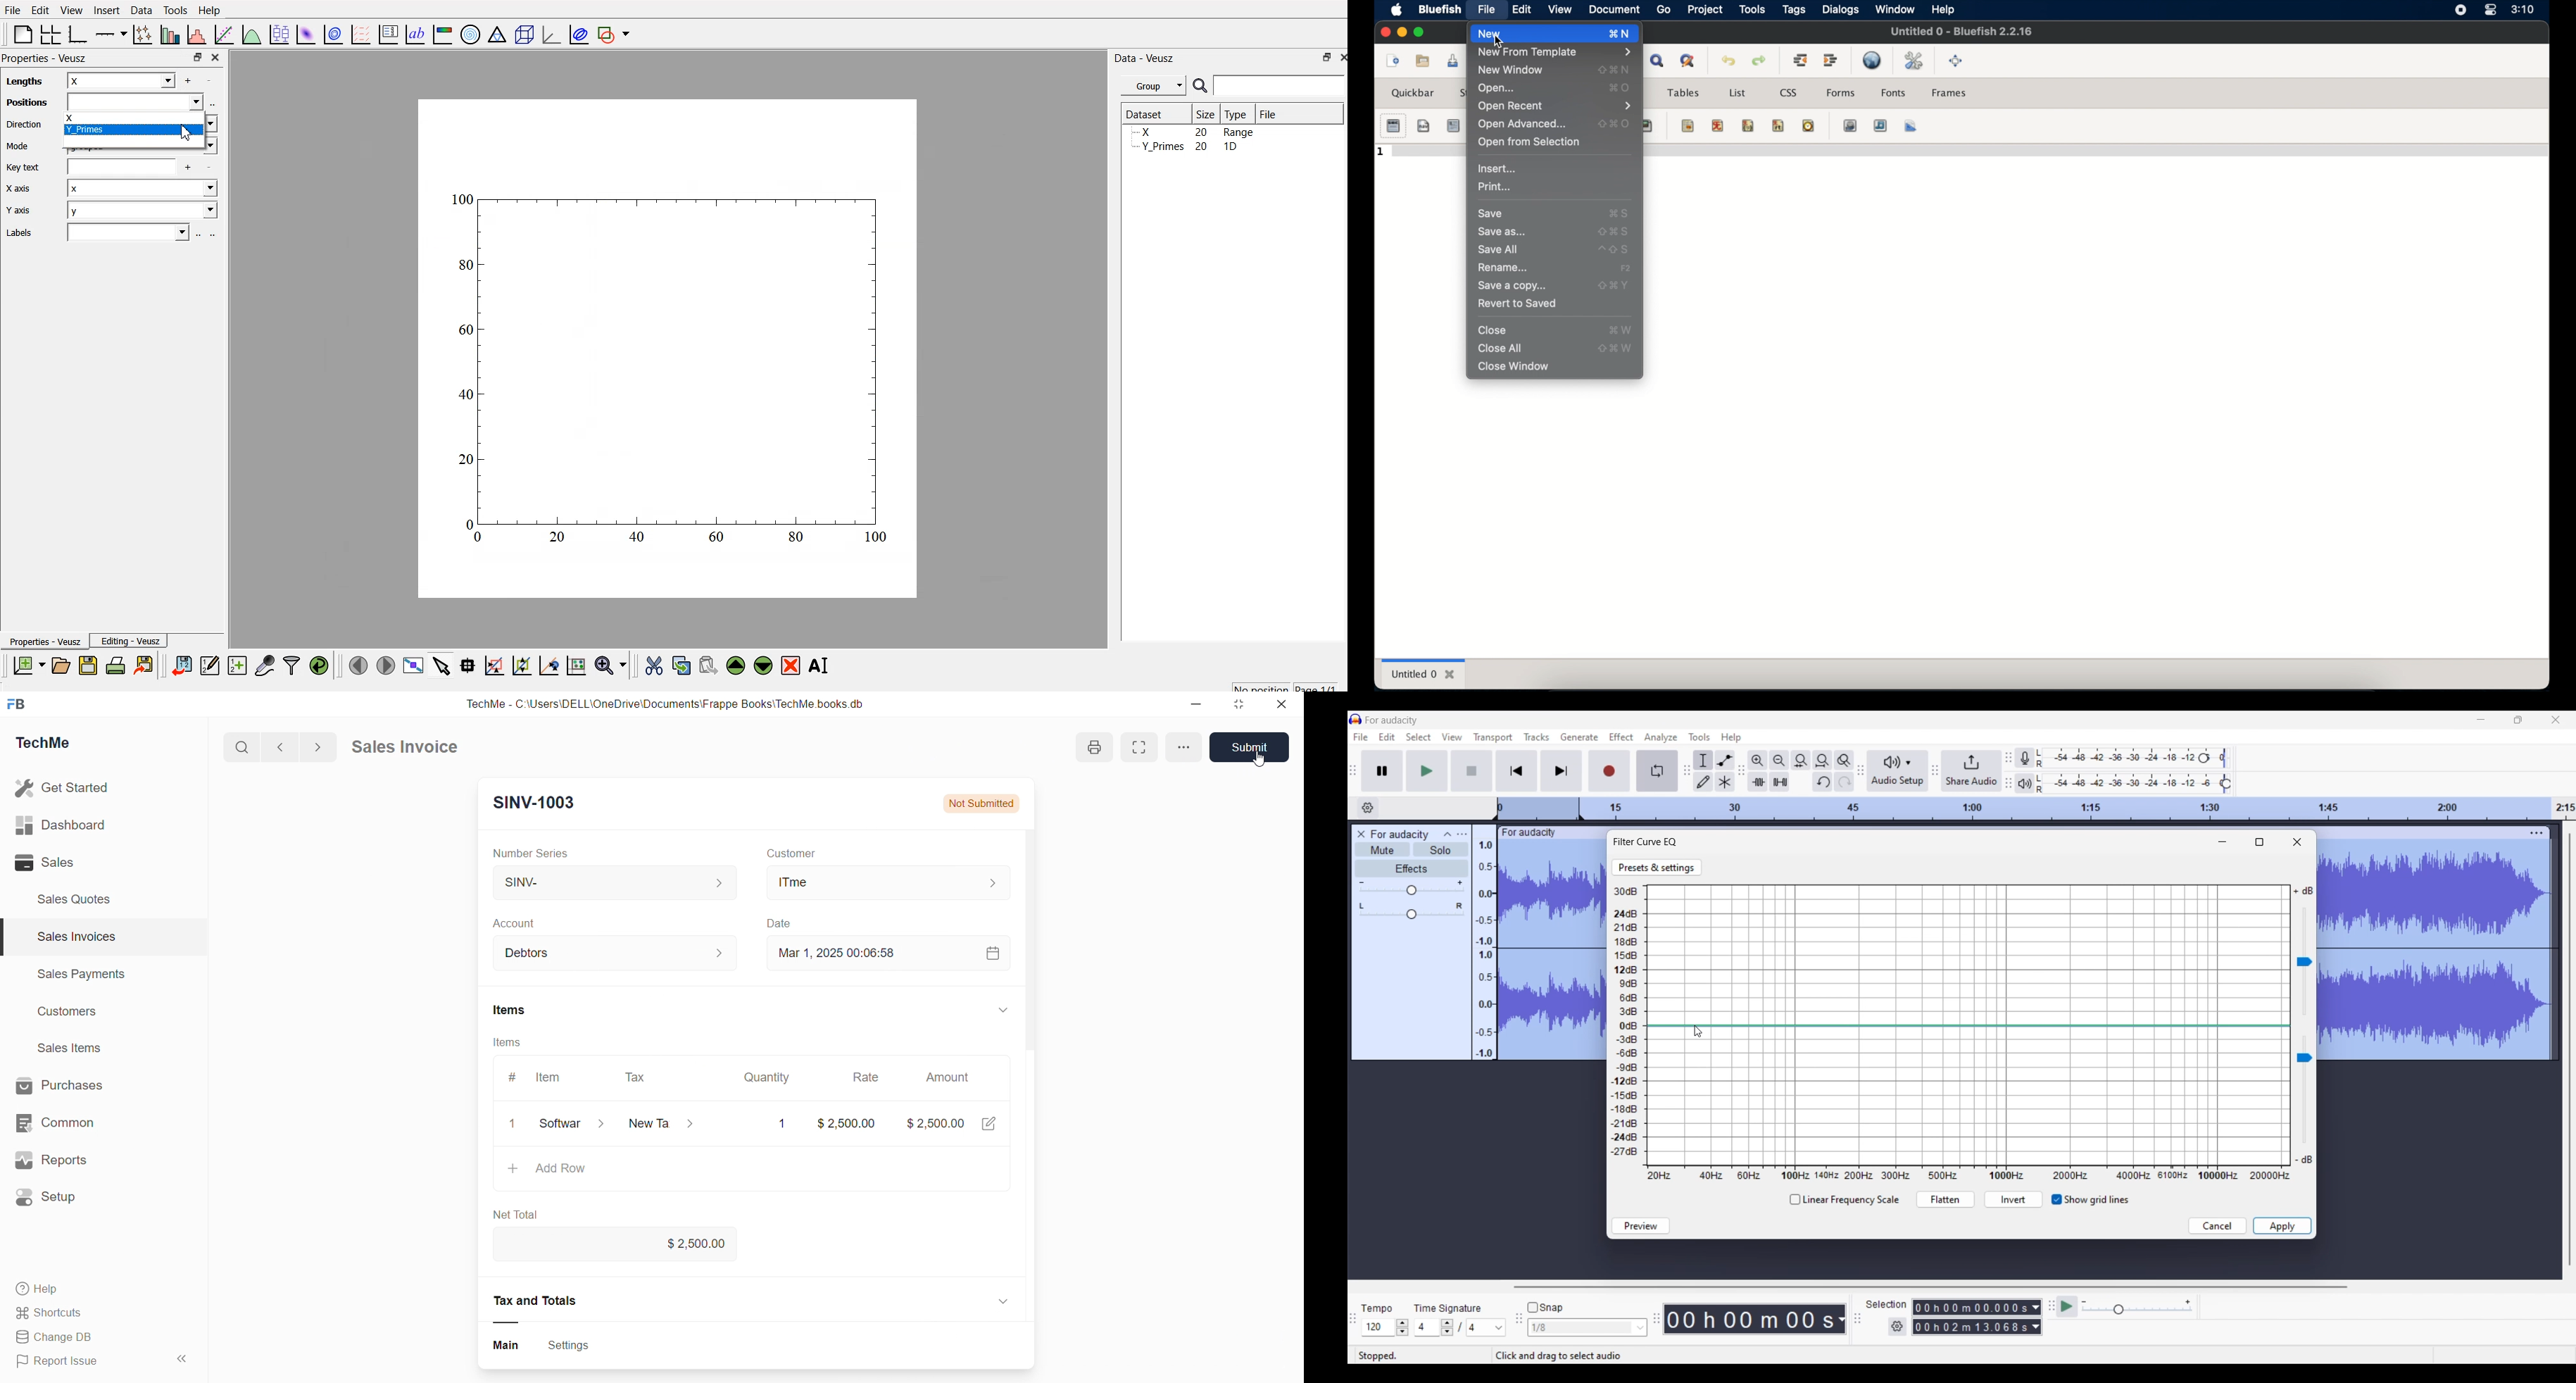  I want to click on Customer, so click(798, 852).